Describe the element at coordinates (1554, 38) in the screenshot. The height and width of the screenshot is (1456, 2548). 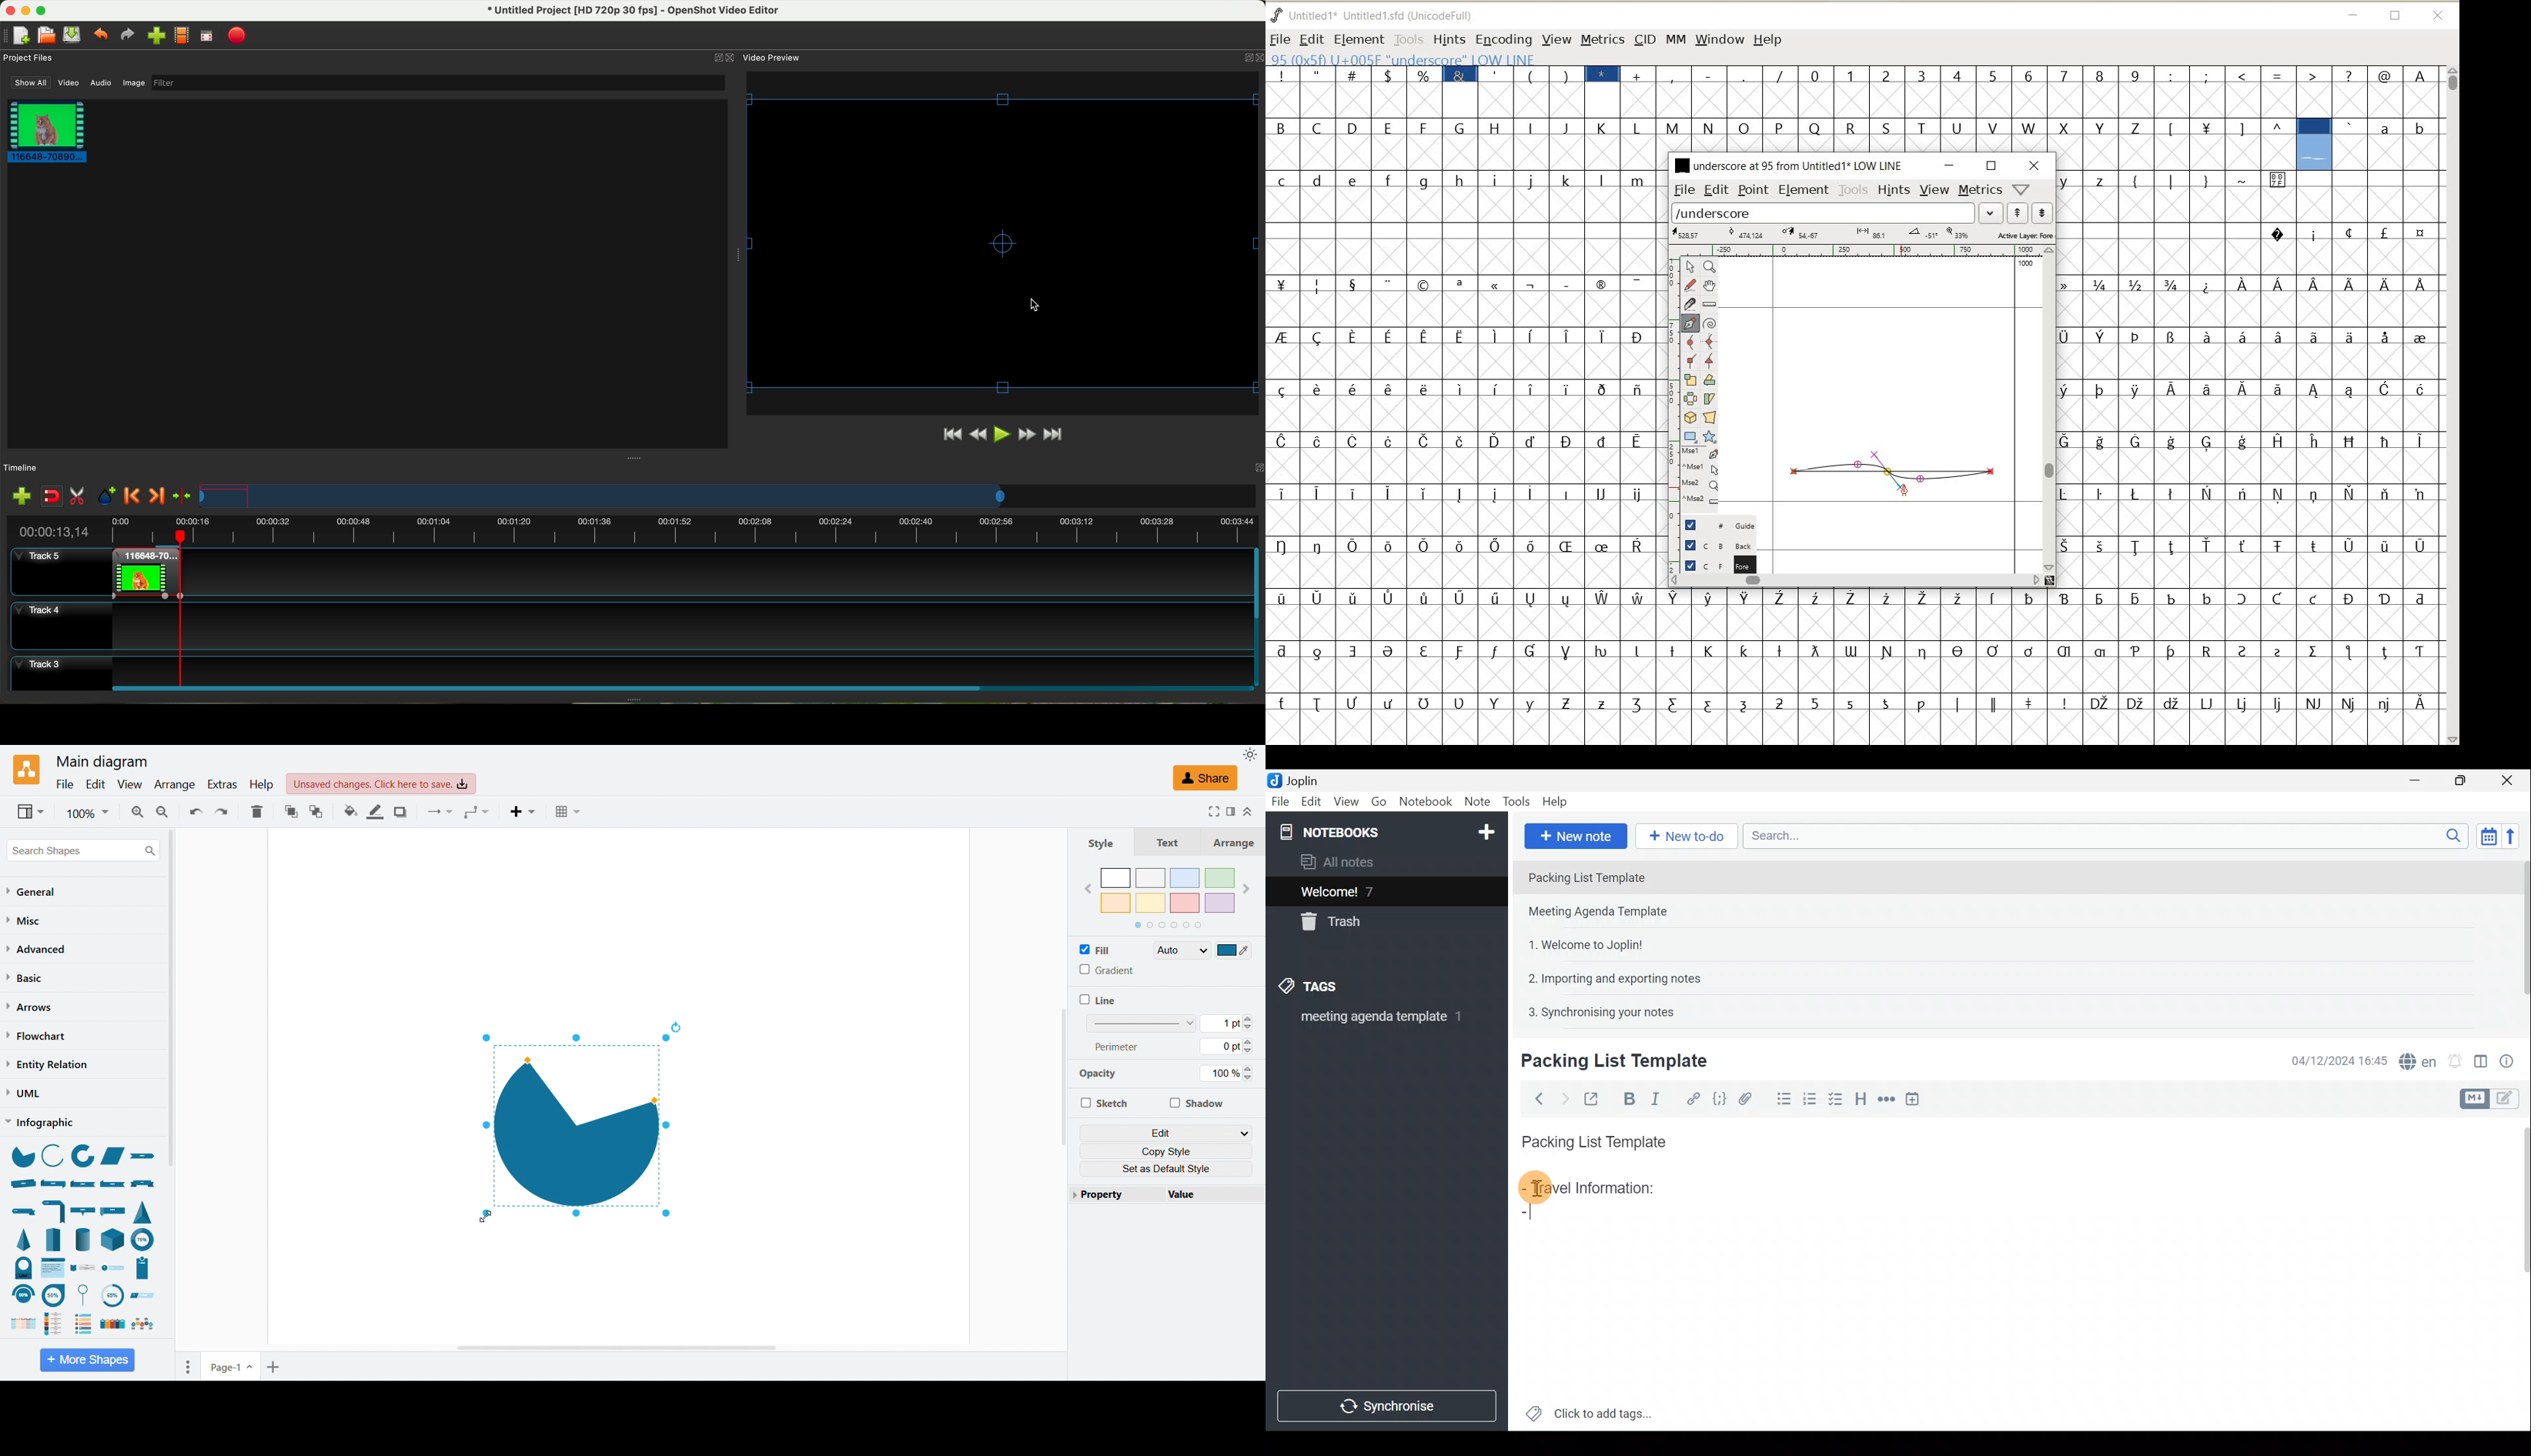
I see `VIEW` at that location.